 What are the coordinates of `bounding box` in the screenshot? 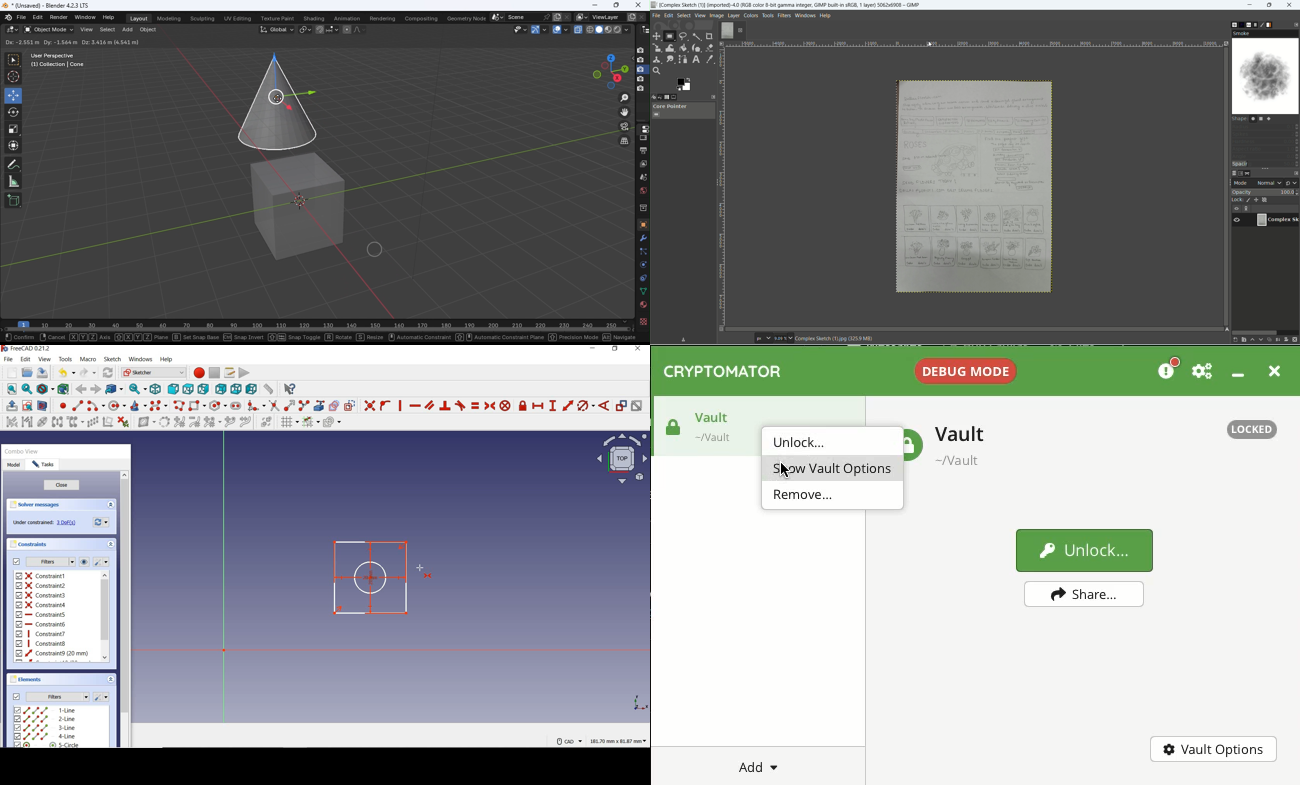 It's located at (63, 389).